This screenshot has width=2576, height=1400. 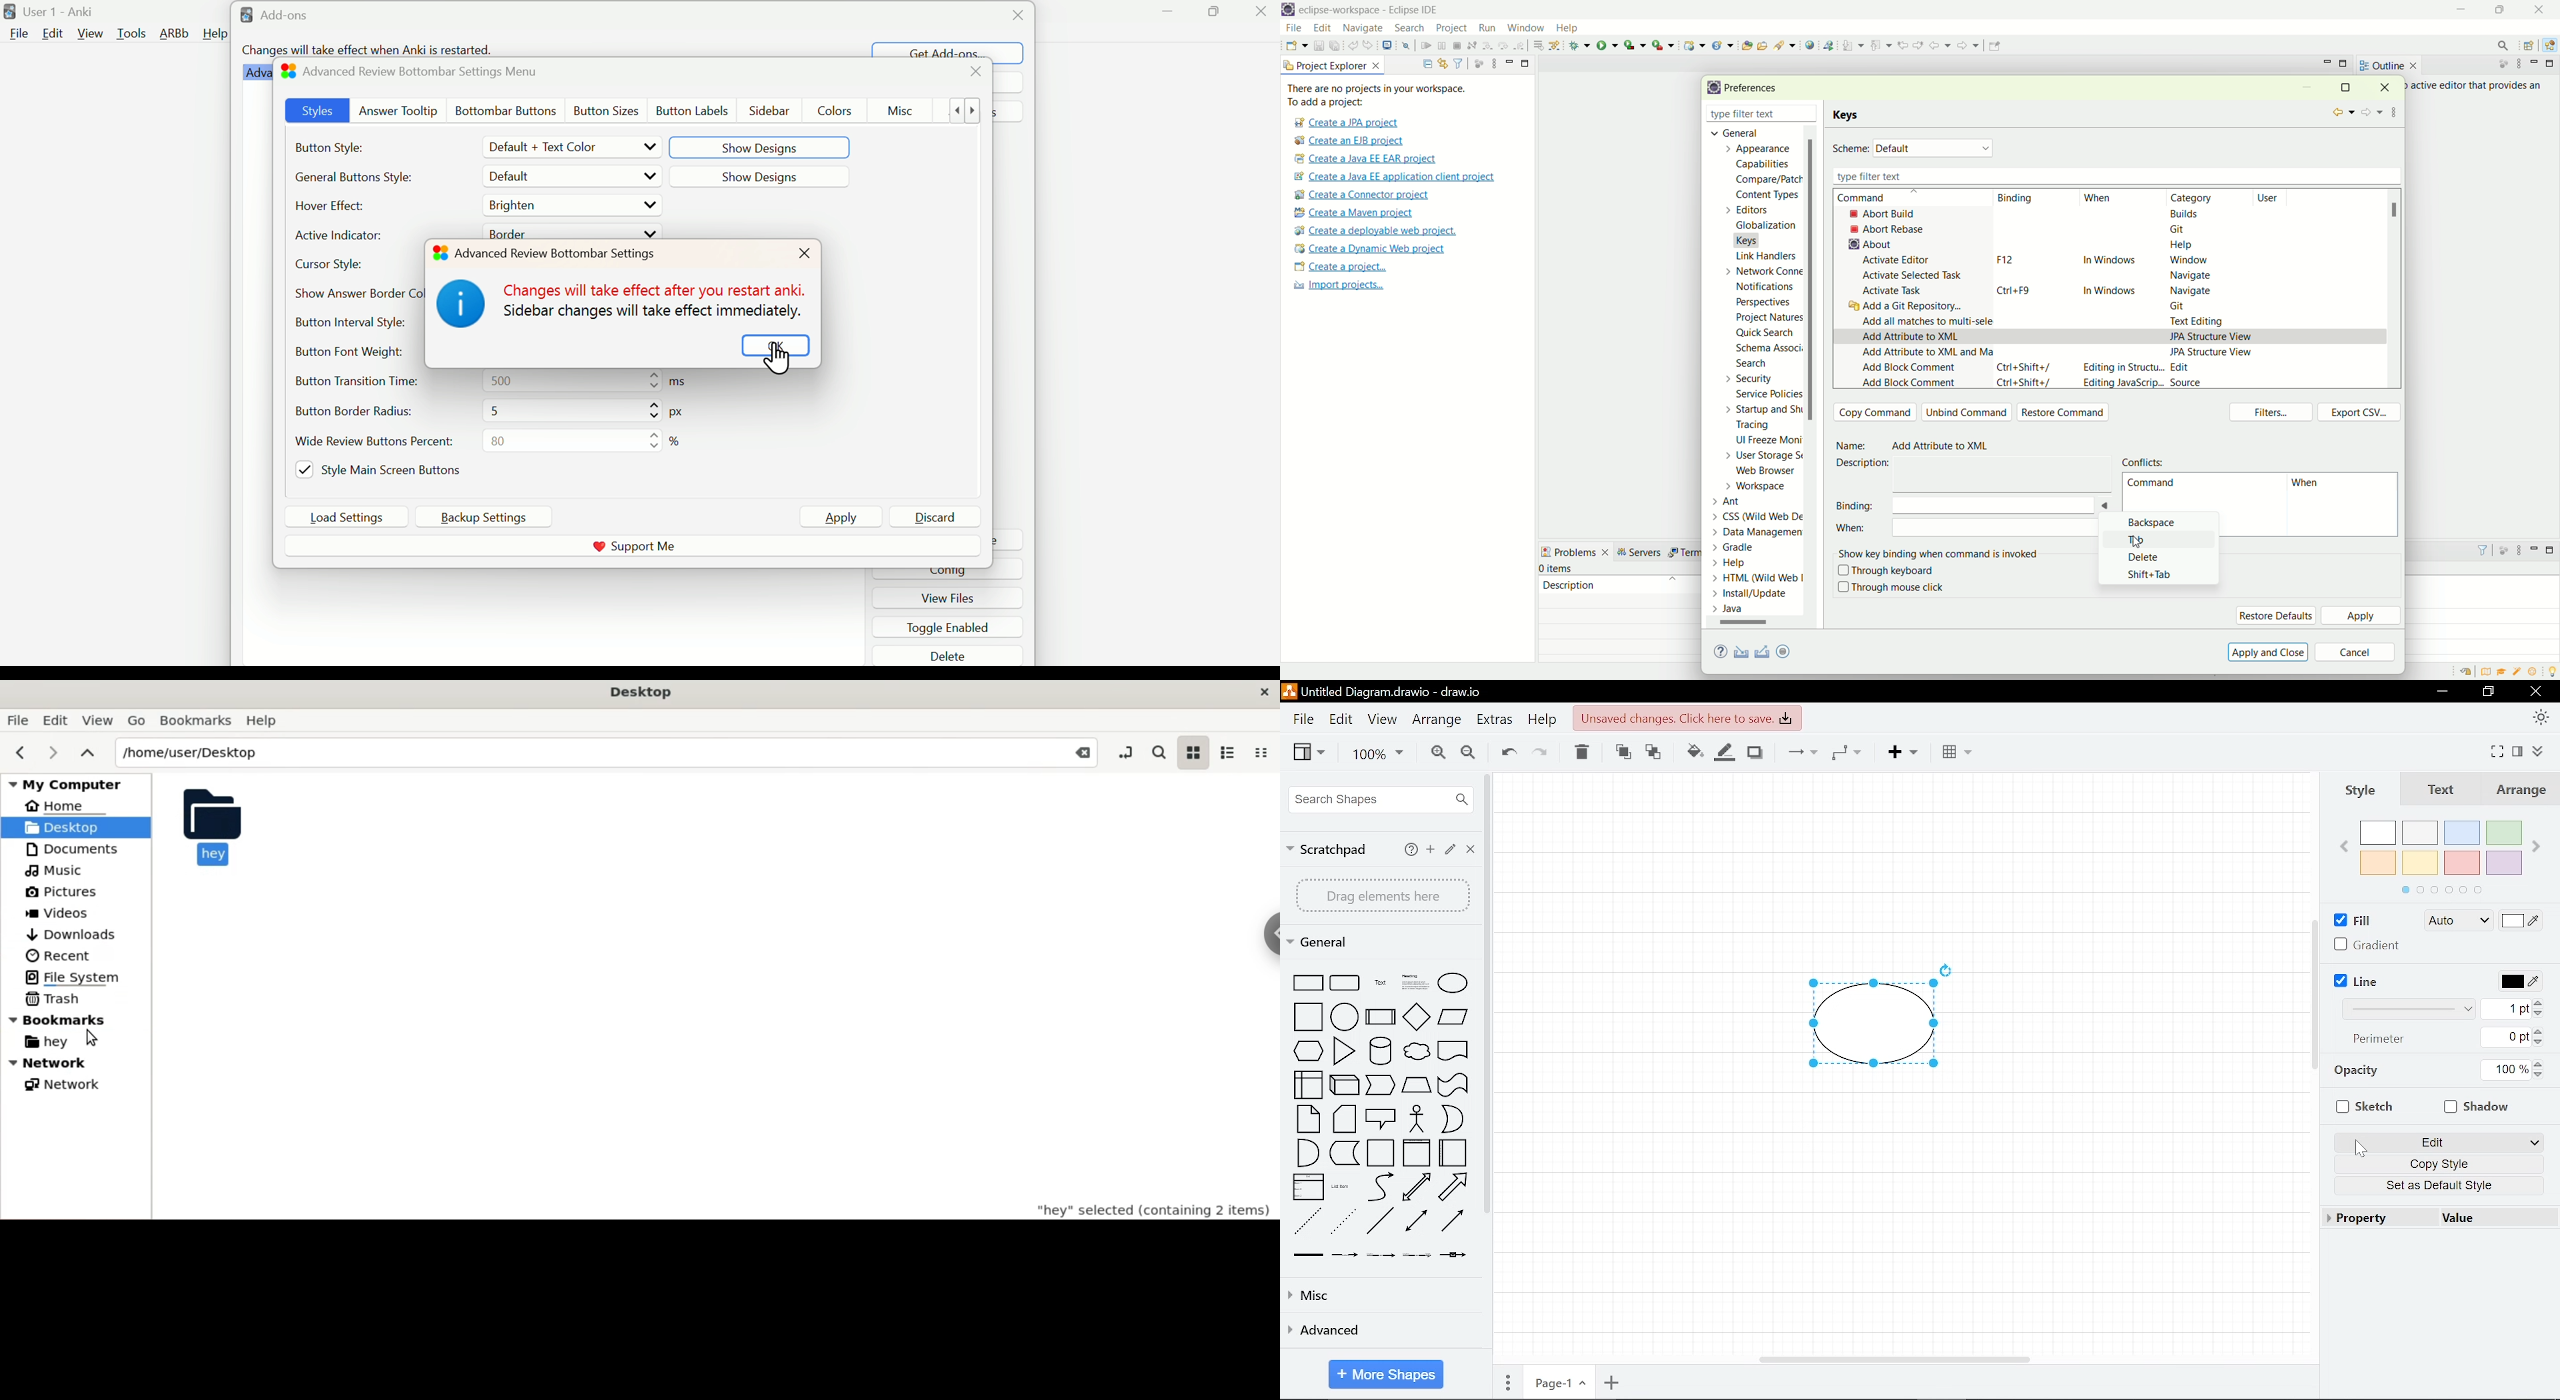 What do you see at coordinates (1265, 752) in the screenshot?
I see `compact view` at bounding box center [1265, 752].